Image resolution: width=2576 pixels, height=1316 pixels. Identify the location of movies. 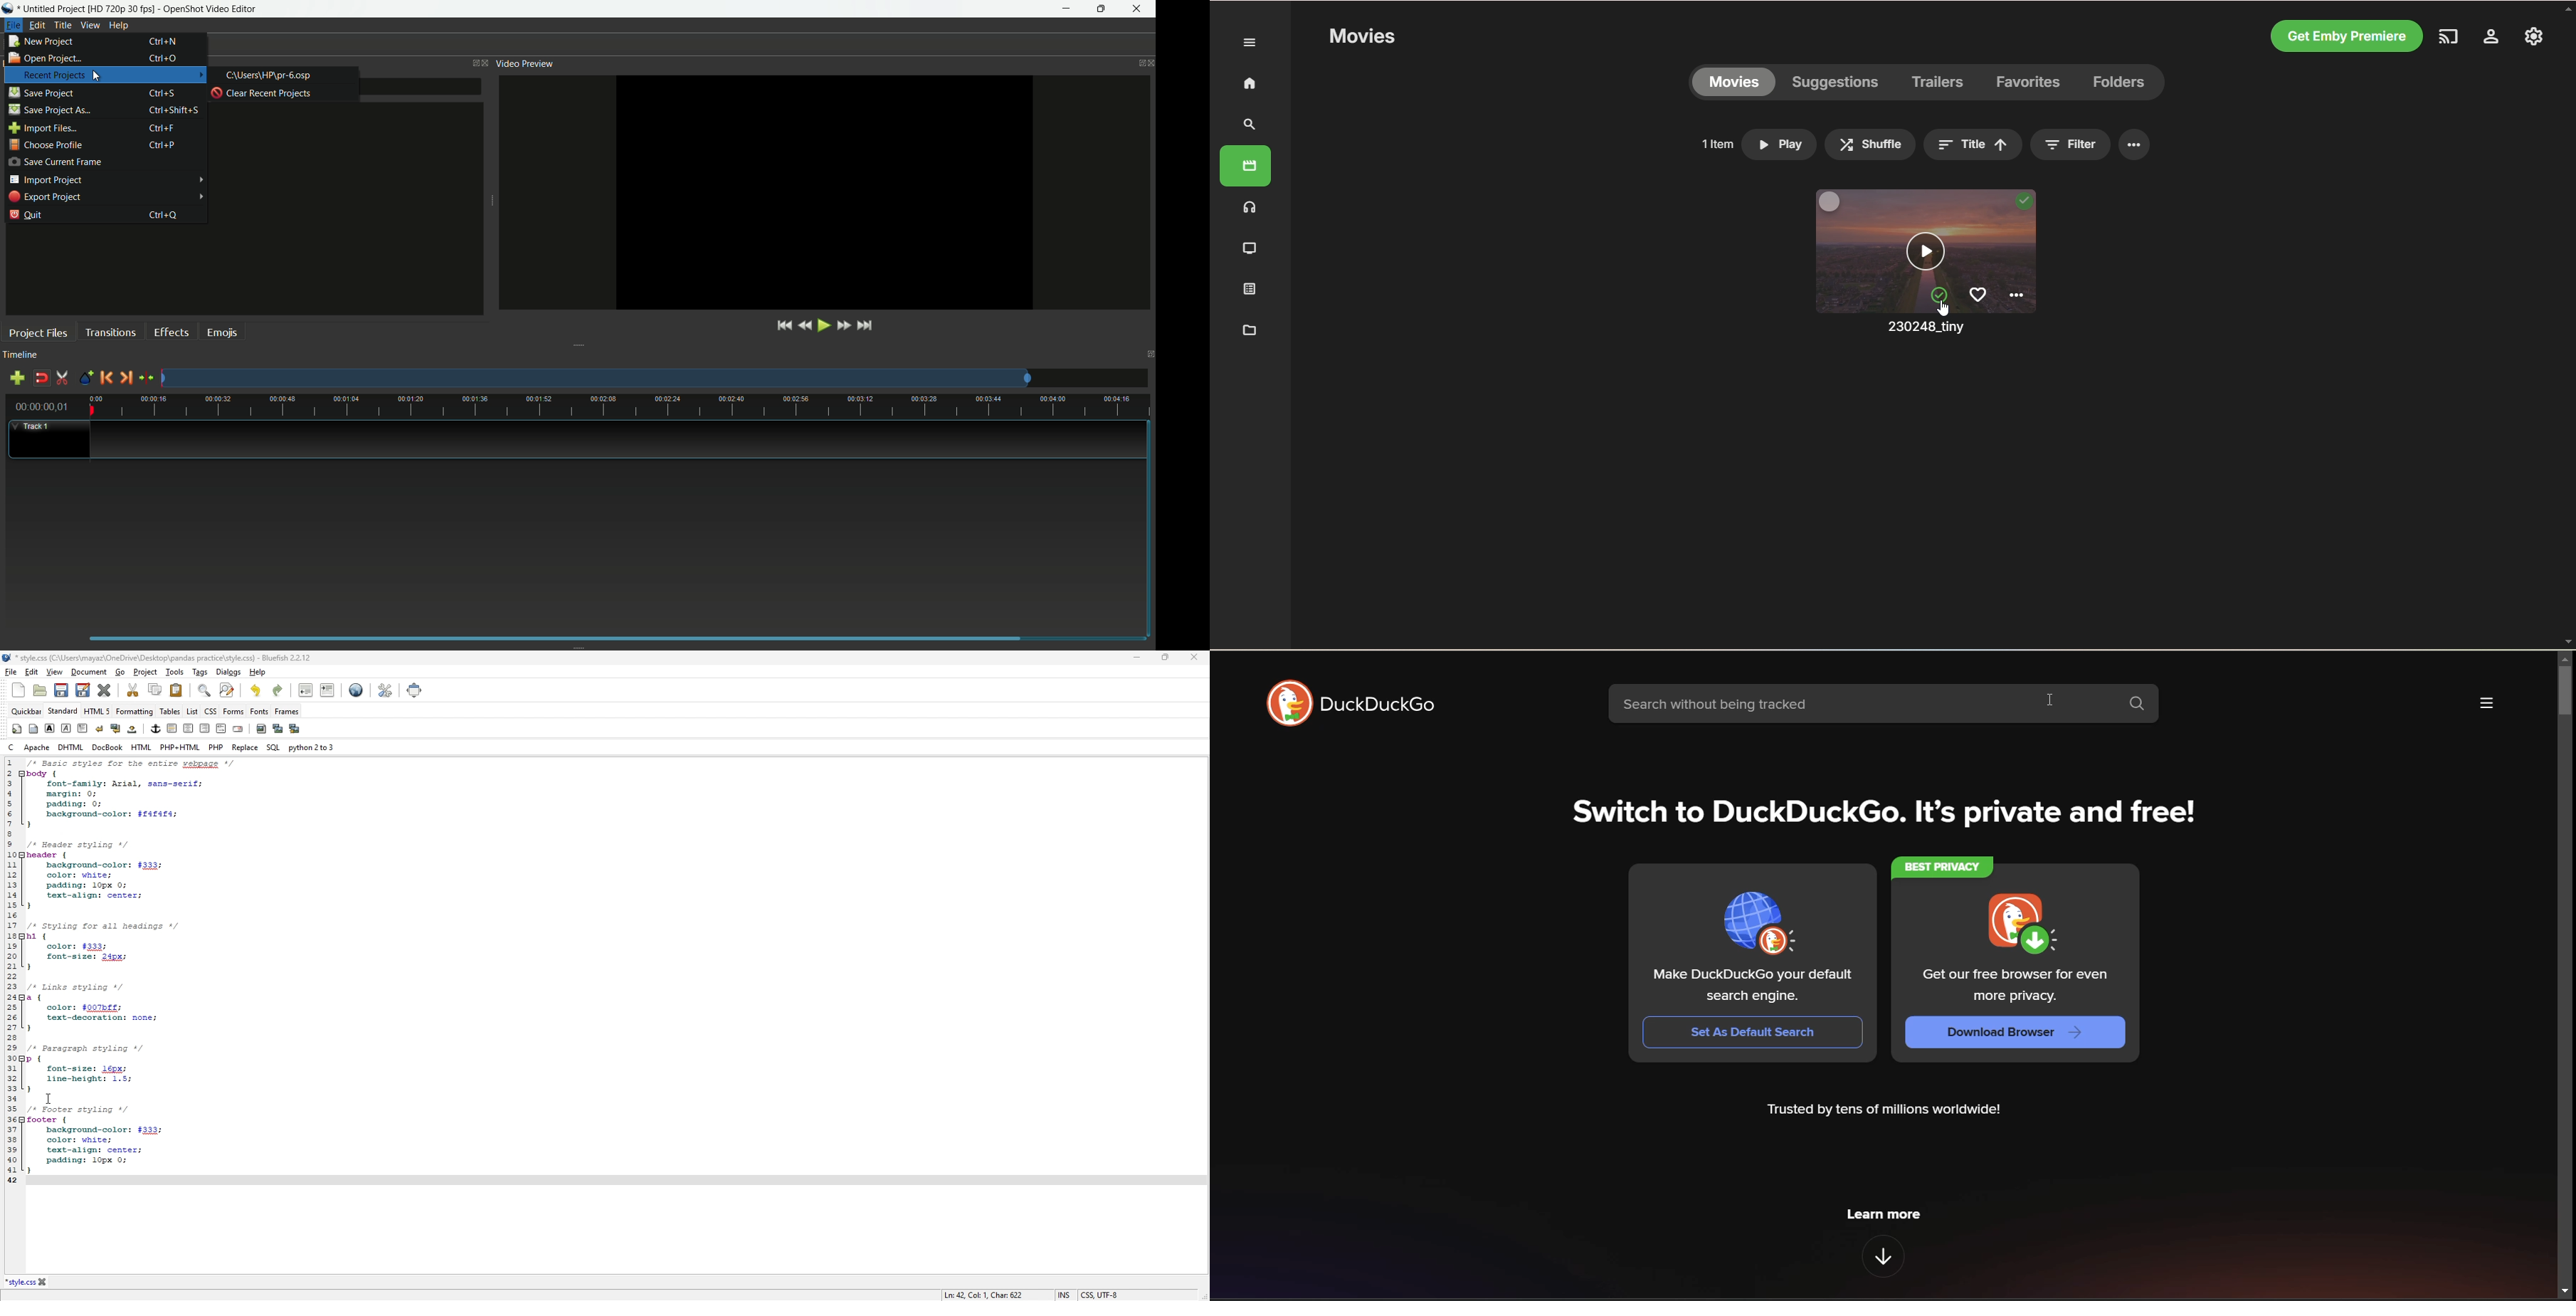
(1360, 38).